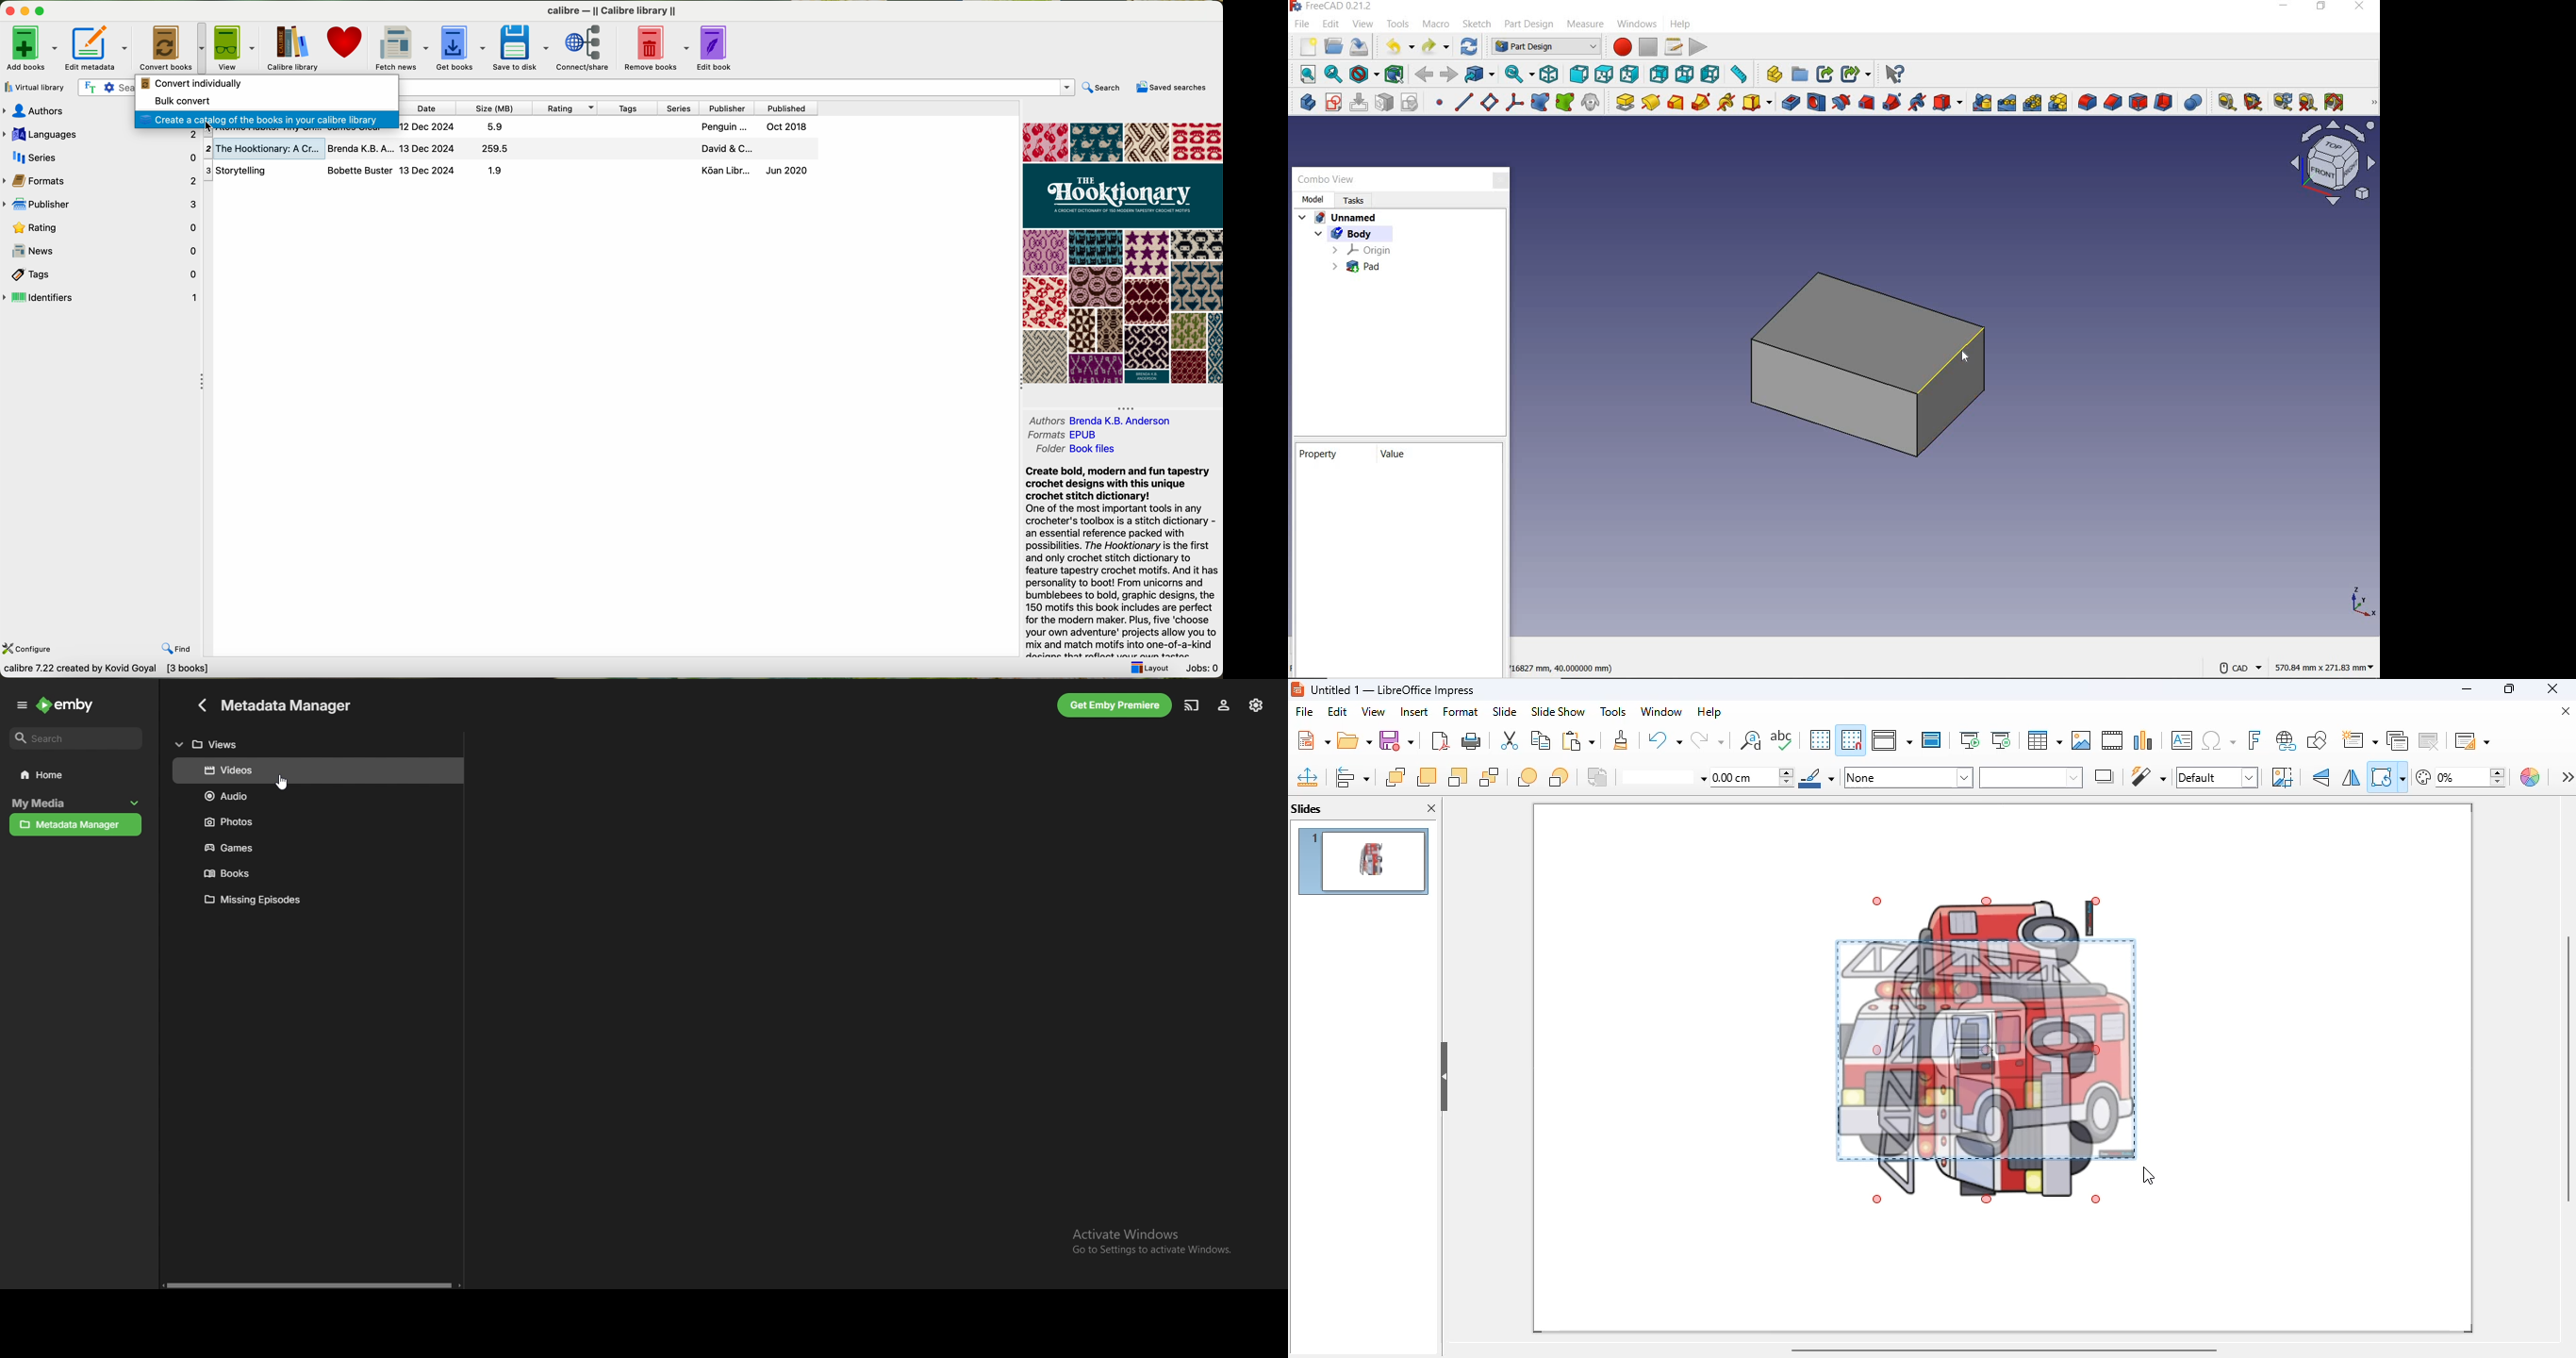 The height and width of the screenshot is (1372, 2576). What do you see at coordinates (1362, 861) in the screenshot?
I see `slide 1` at bounding box center [1362, 861].